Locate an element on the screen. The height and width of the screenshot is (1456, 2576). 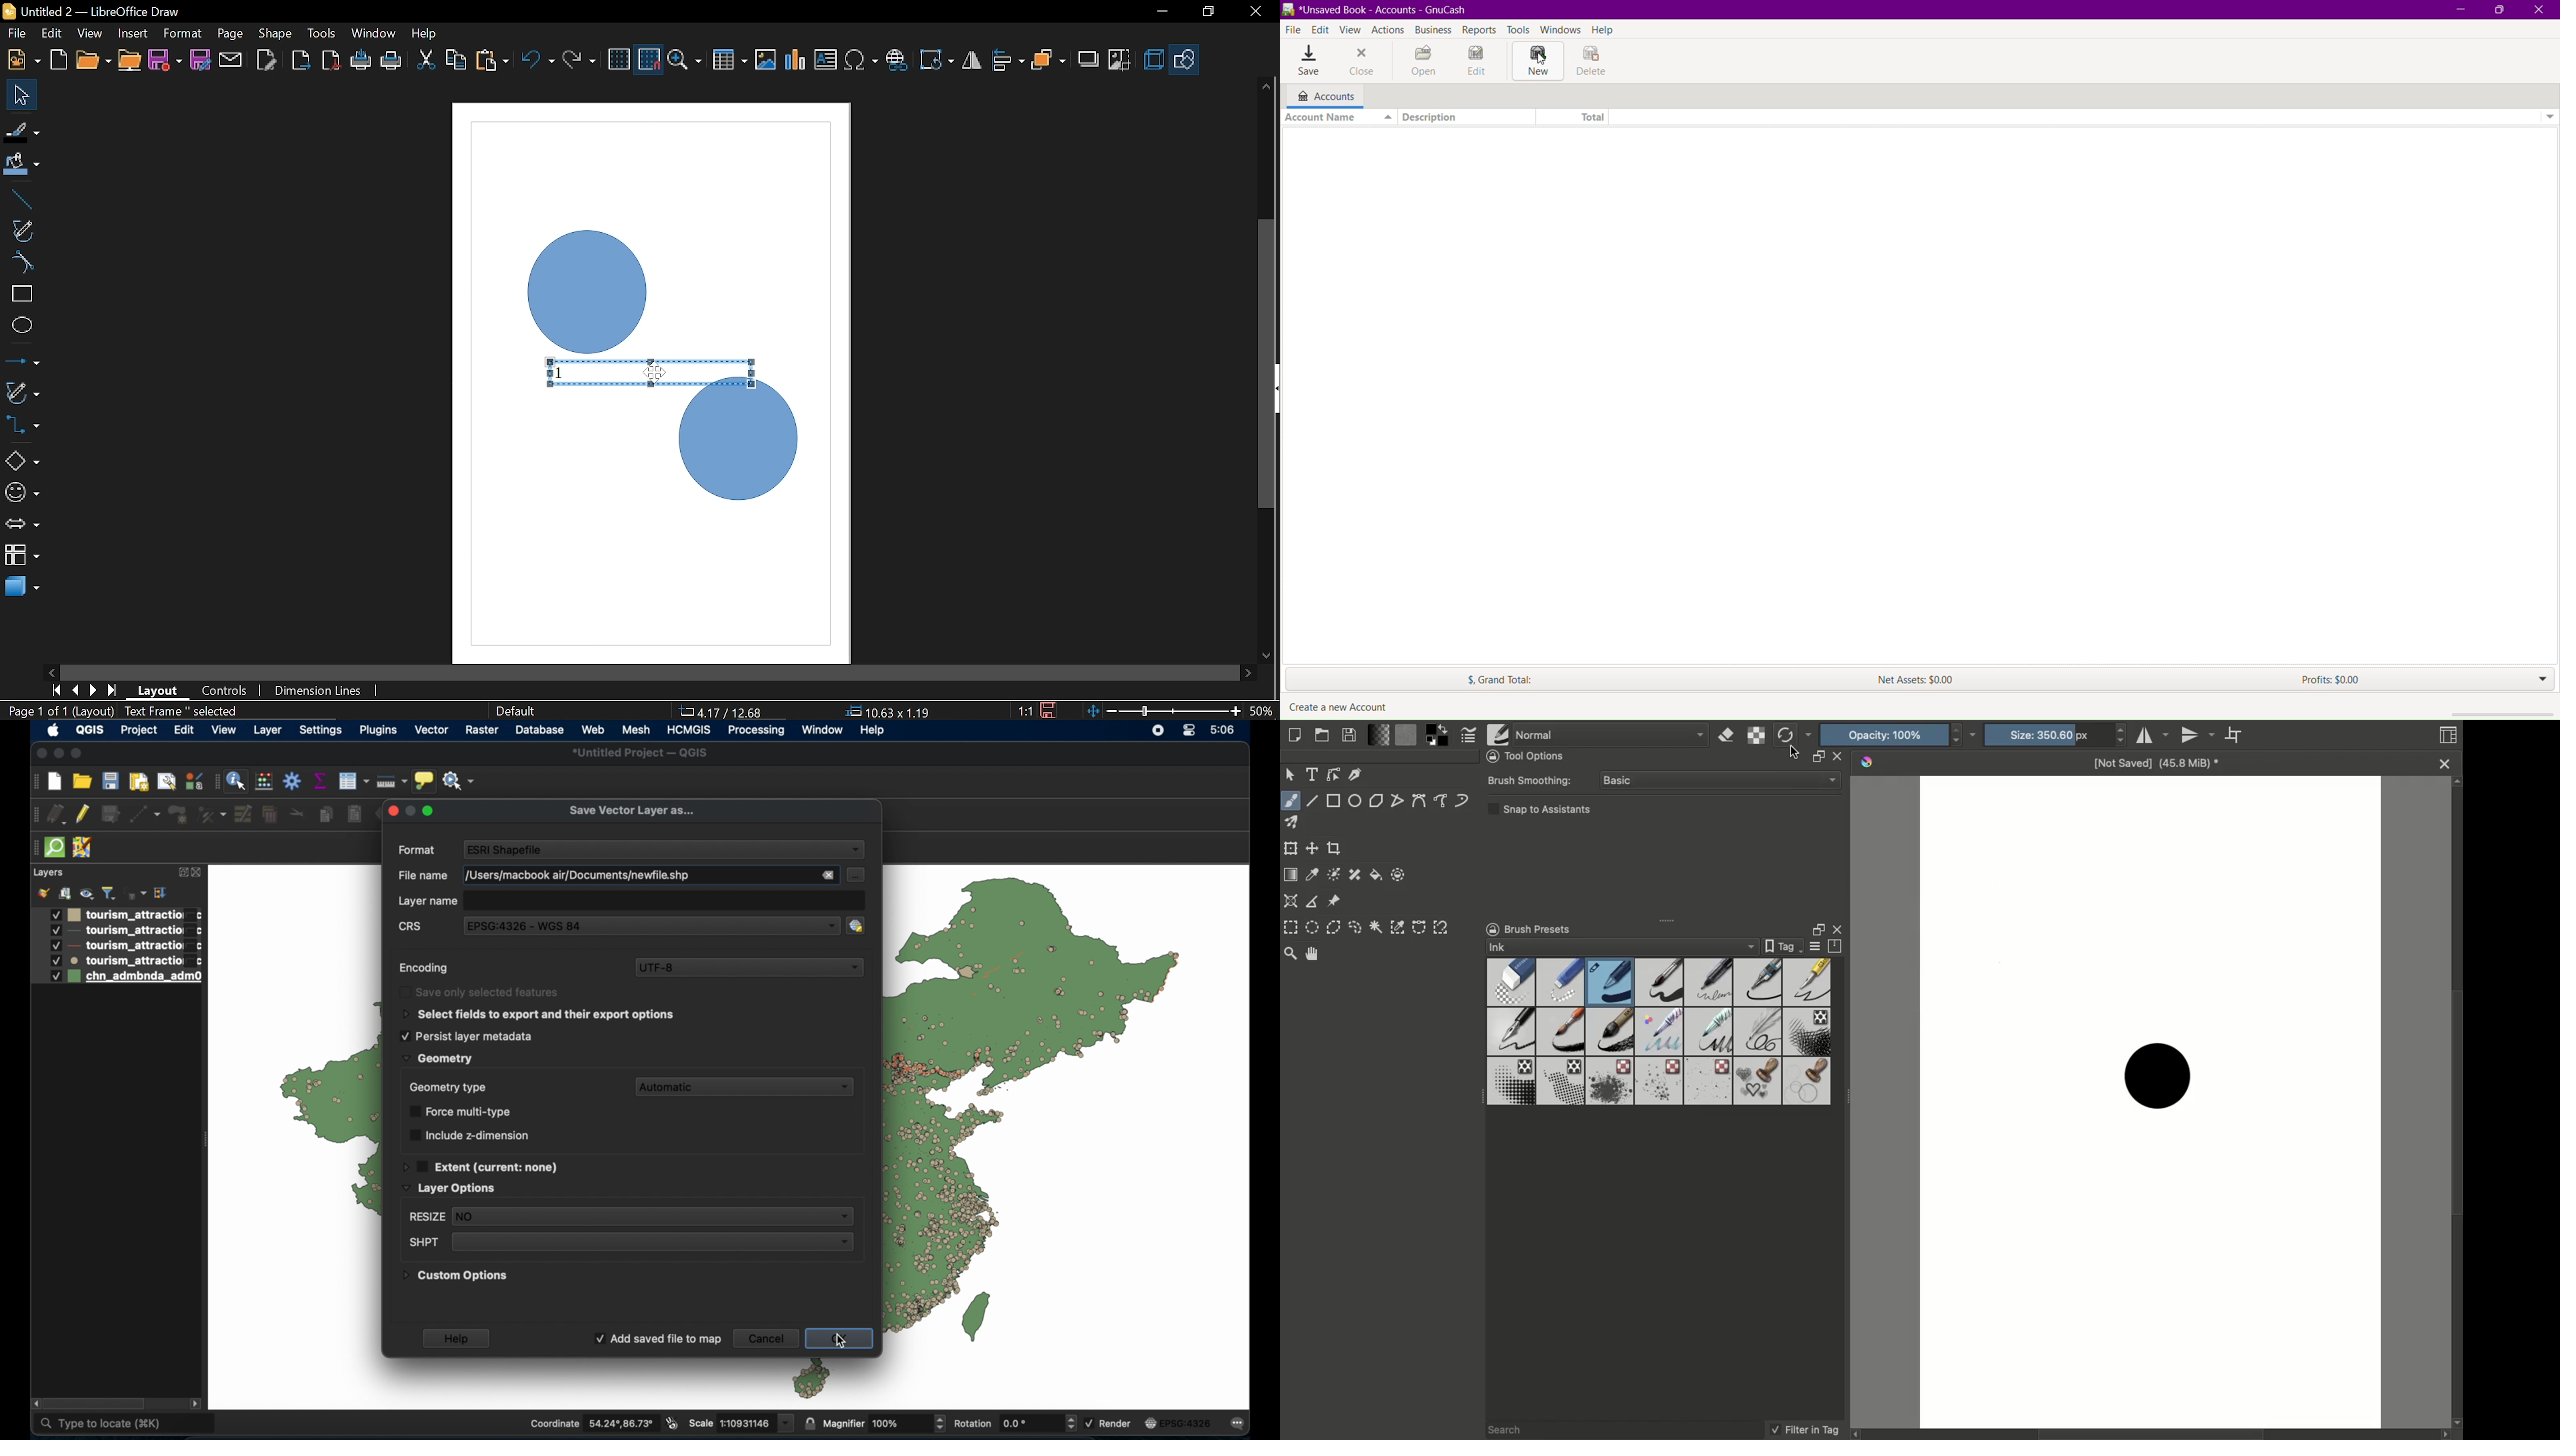
Attach is located at coordinates (232, 59).